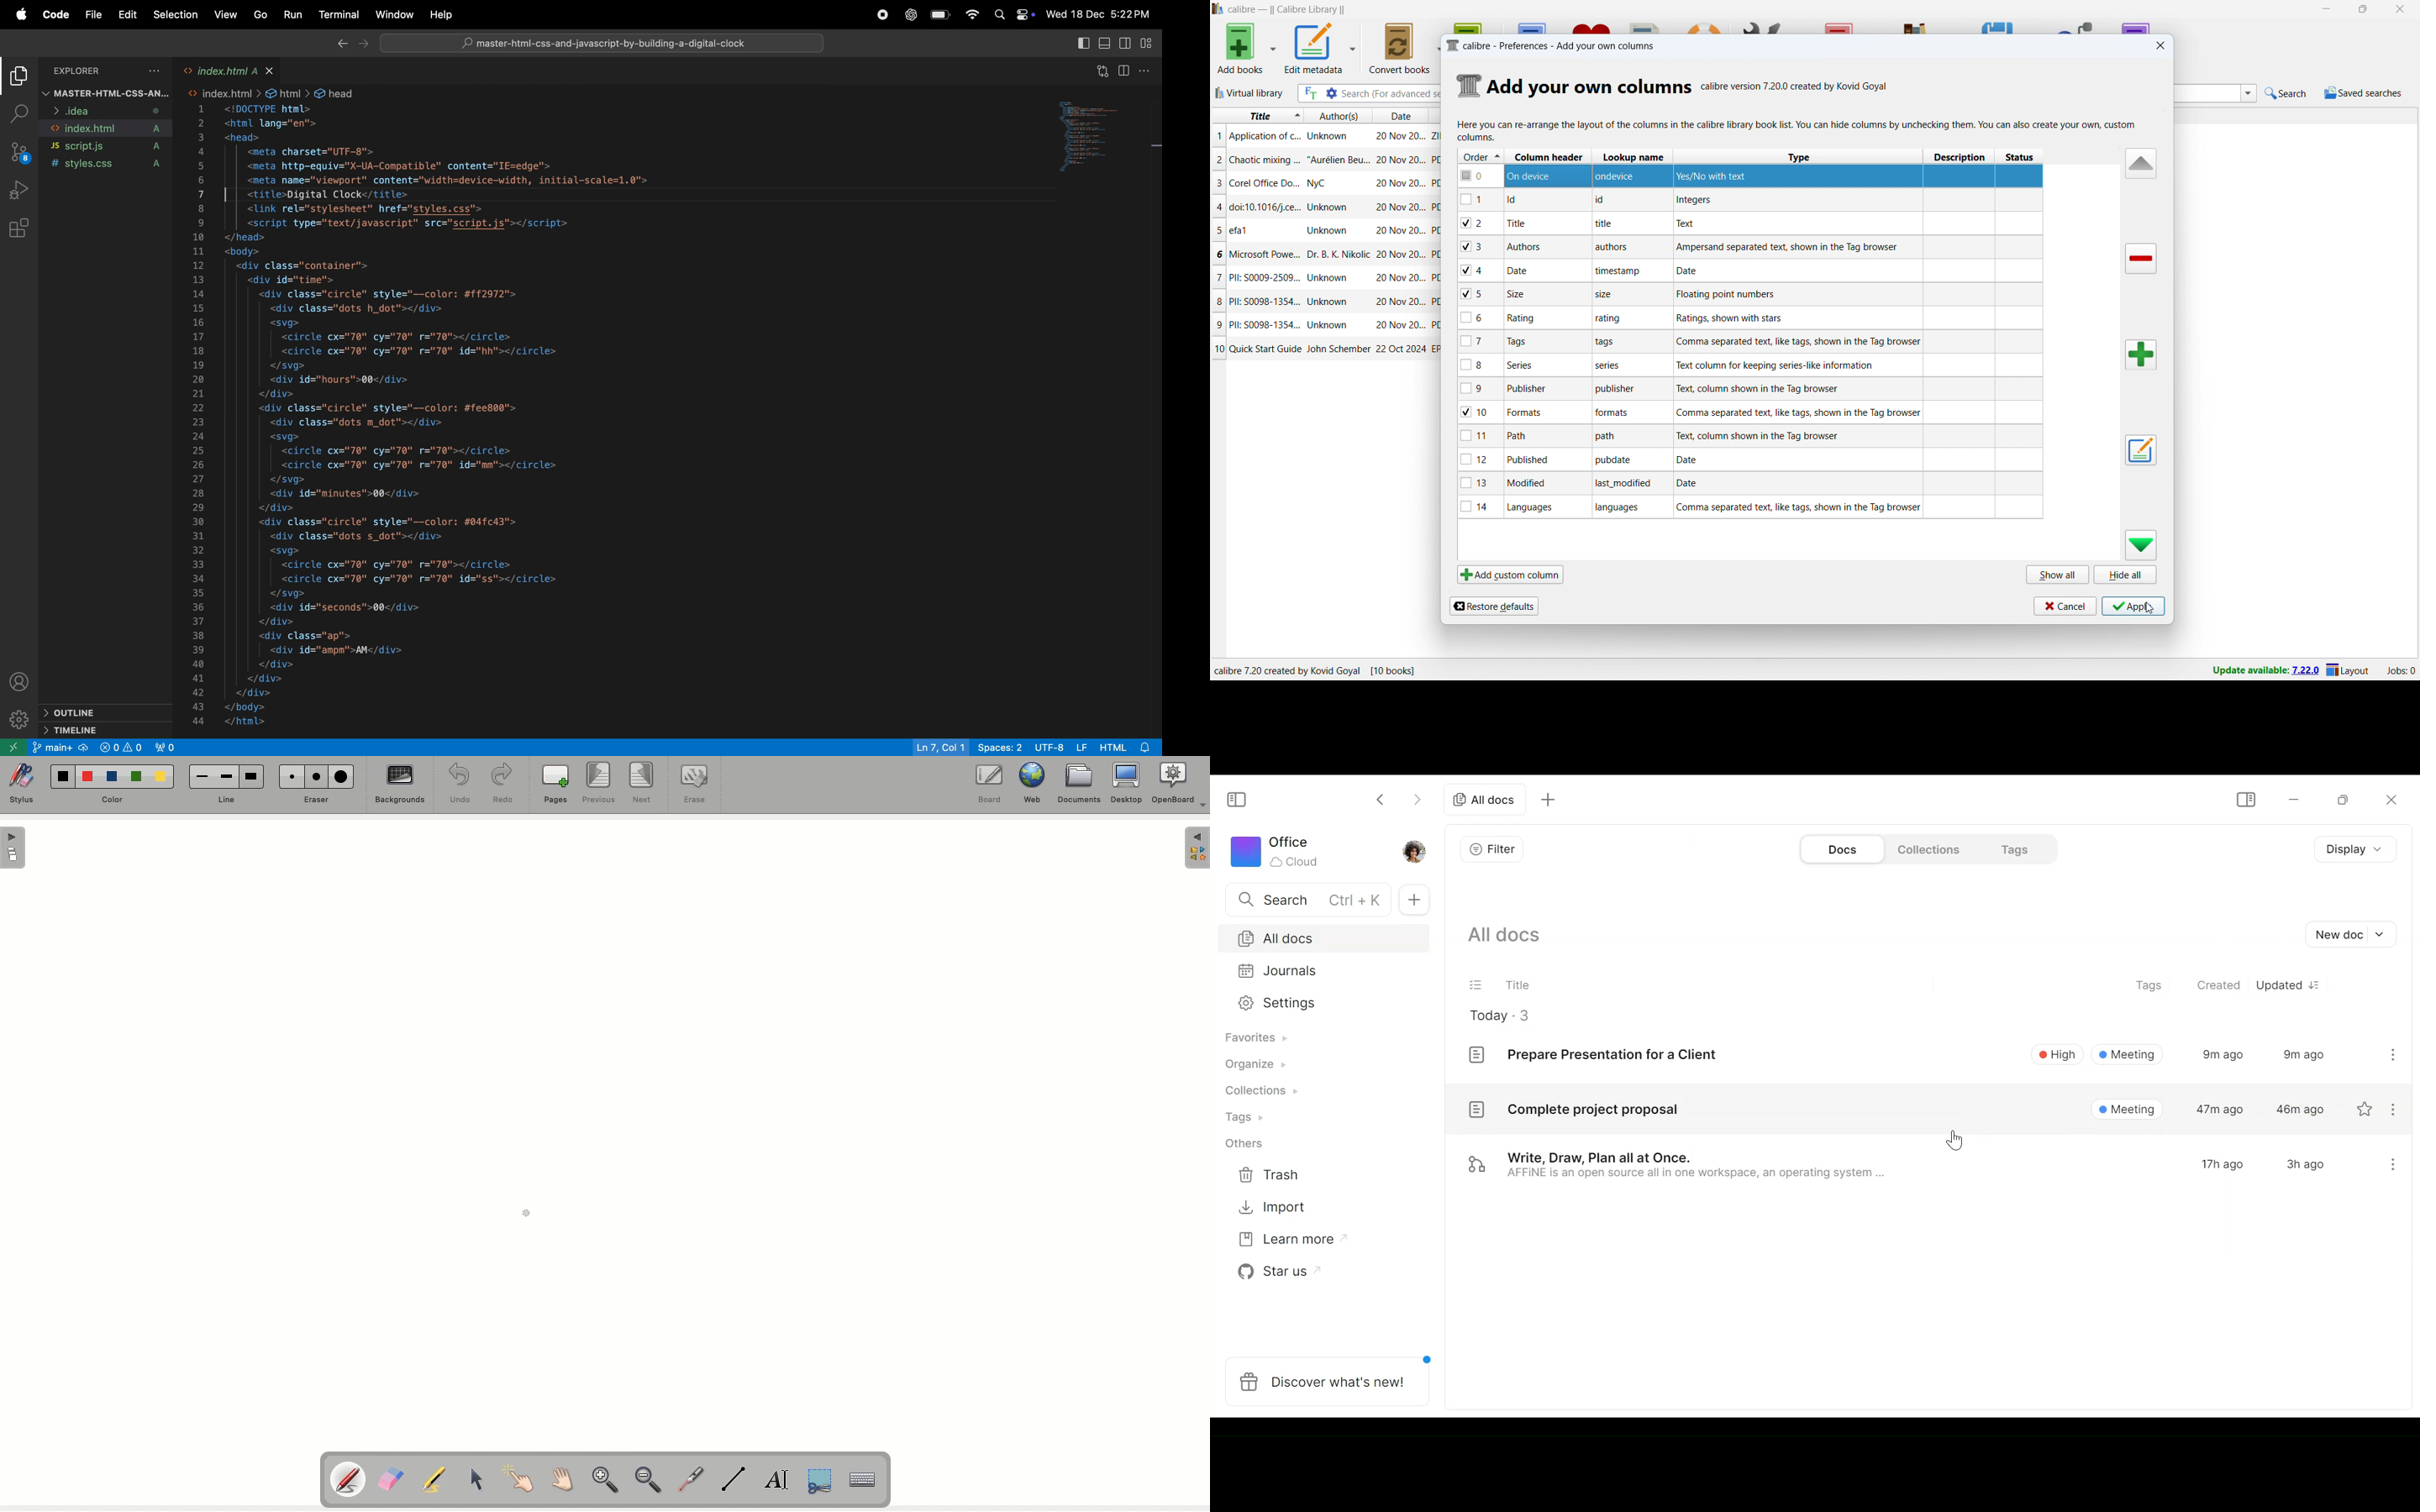 The width and height of the screenshot is (2436, 1512). What do you see at coordinates (1218, 231) in the screenshot?
I see `5` at bounding box center [1218, 231].